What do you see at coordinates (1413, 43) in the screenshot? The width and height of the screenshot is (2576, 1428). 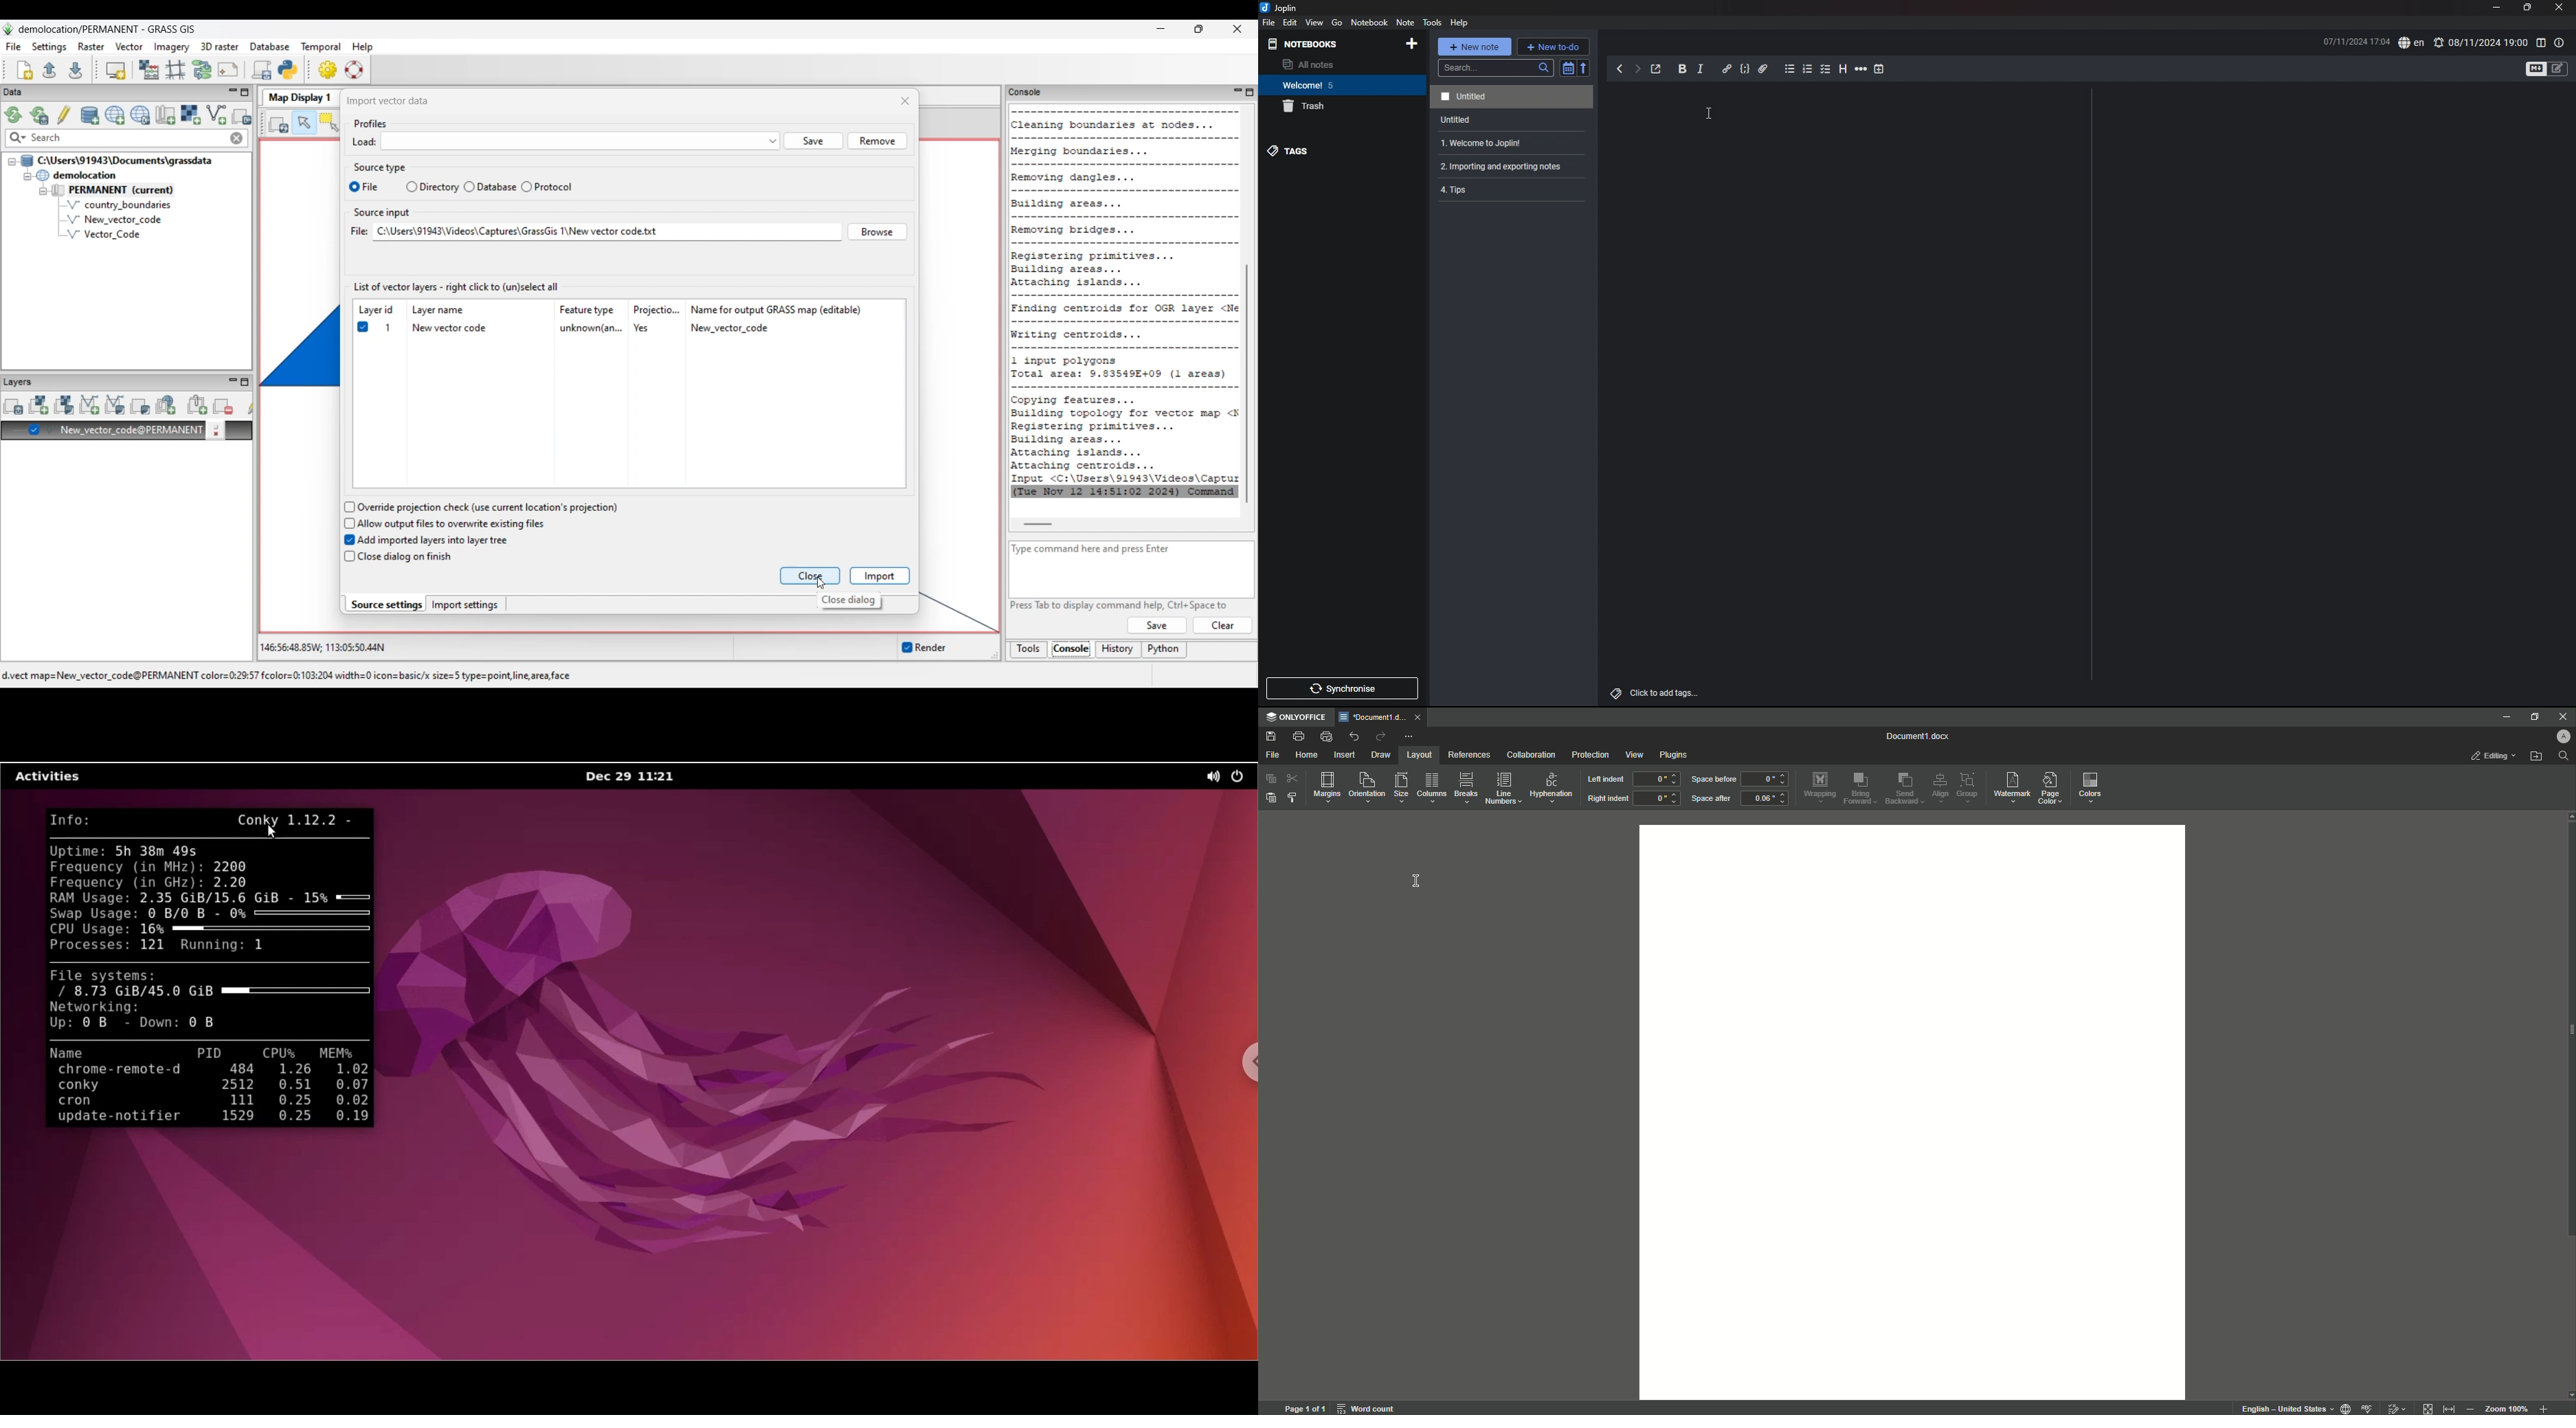 I see `add notebook` at bounding box center [1413, 43].